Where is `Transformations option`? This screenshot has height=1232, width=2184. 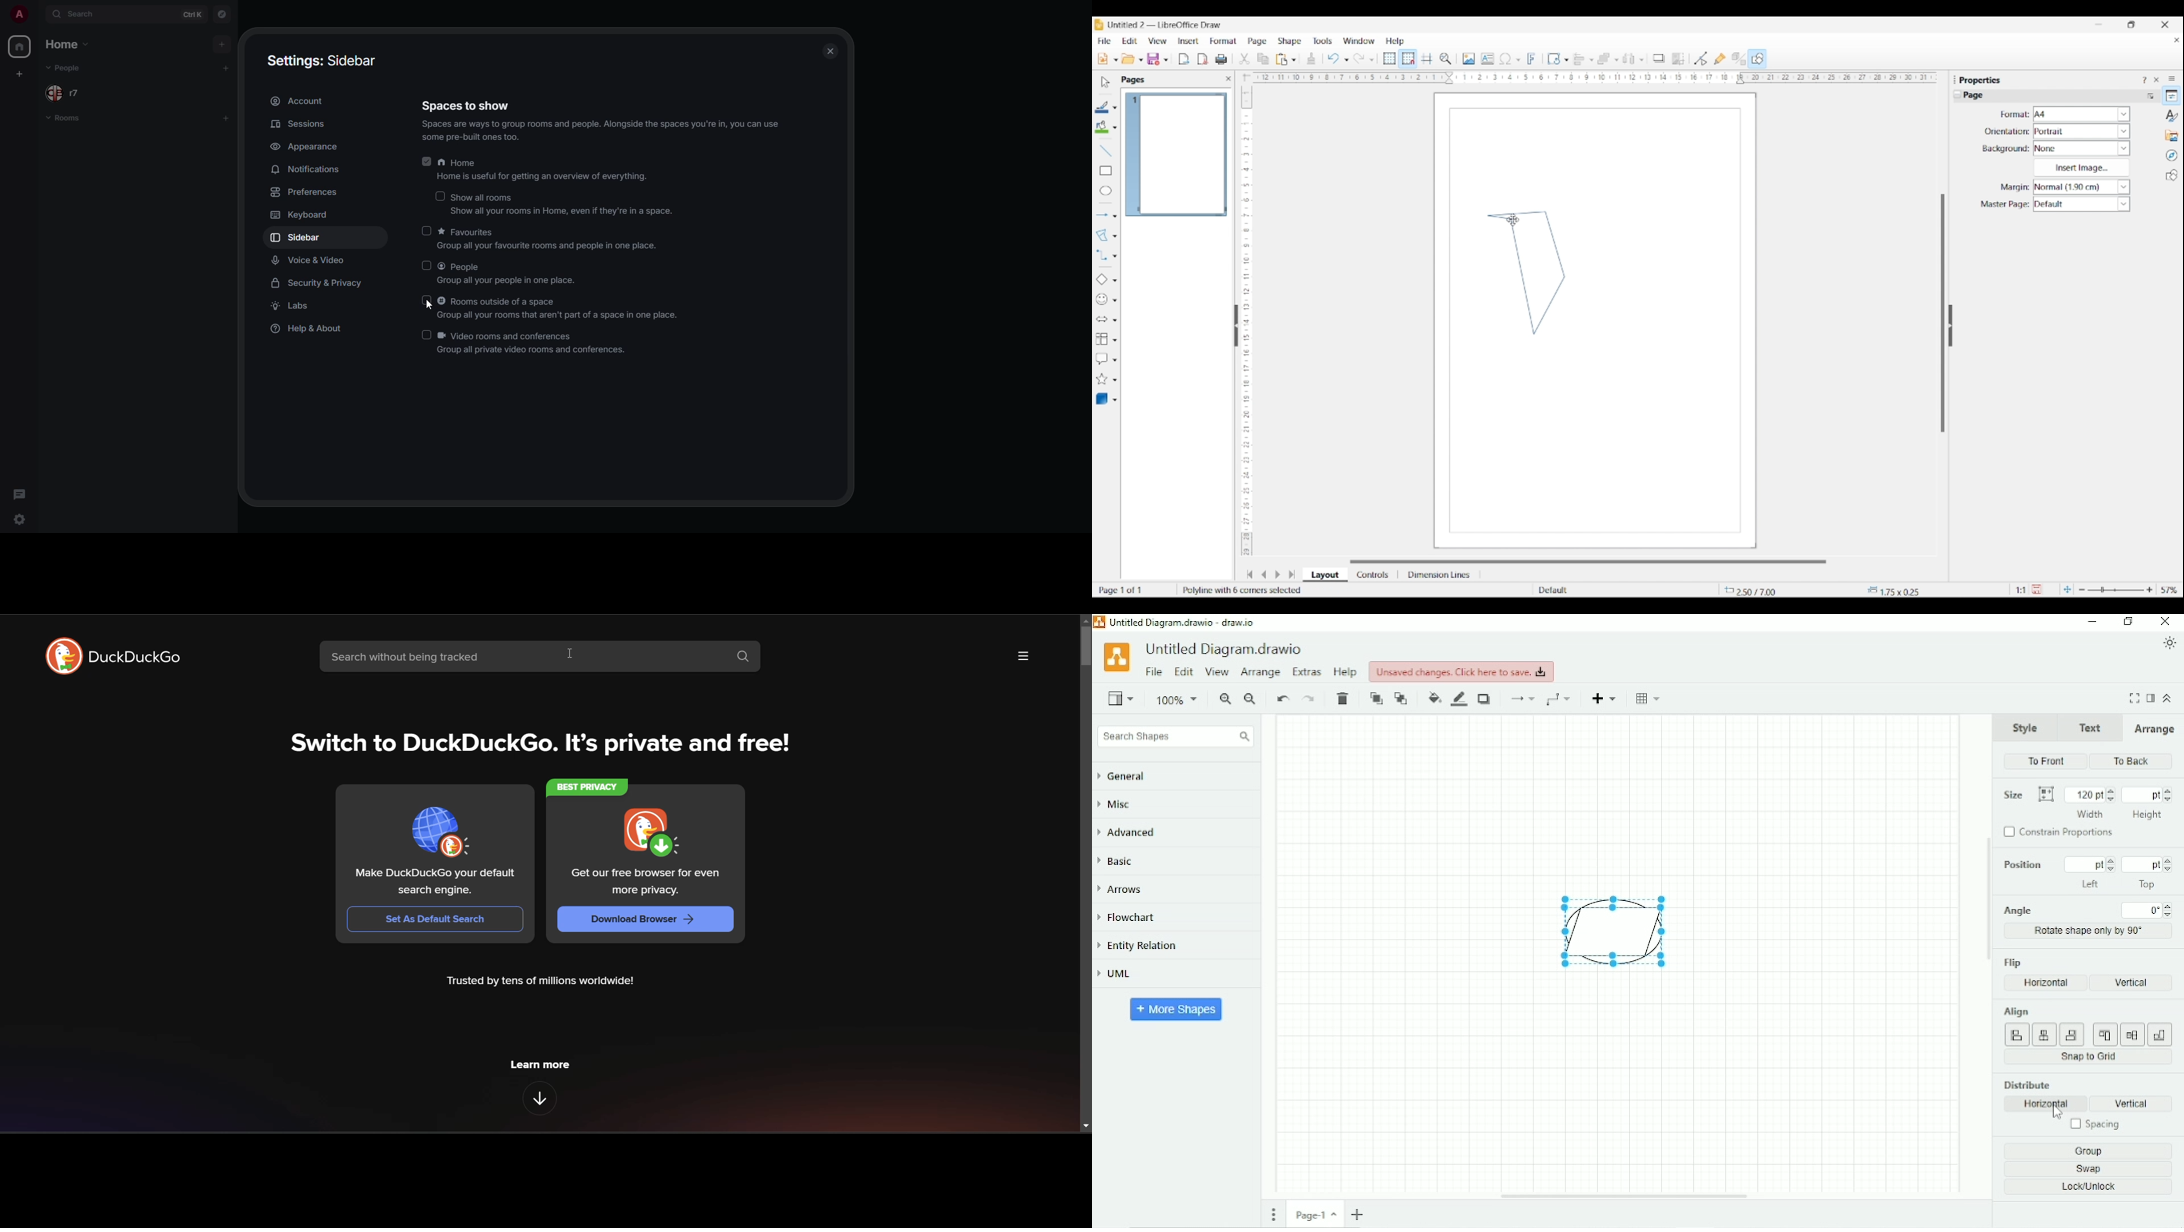 Transformations option is located at coordinates (1566, 60).